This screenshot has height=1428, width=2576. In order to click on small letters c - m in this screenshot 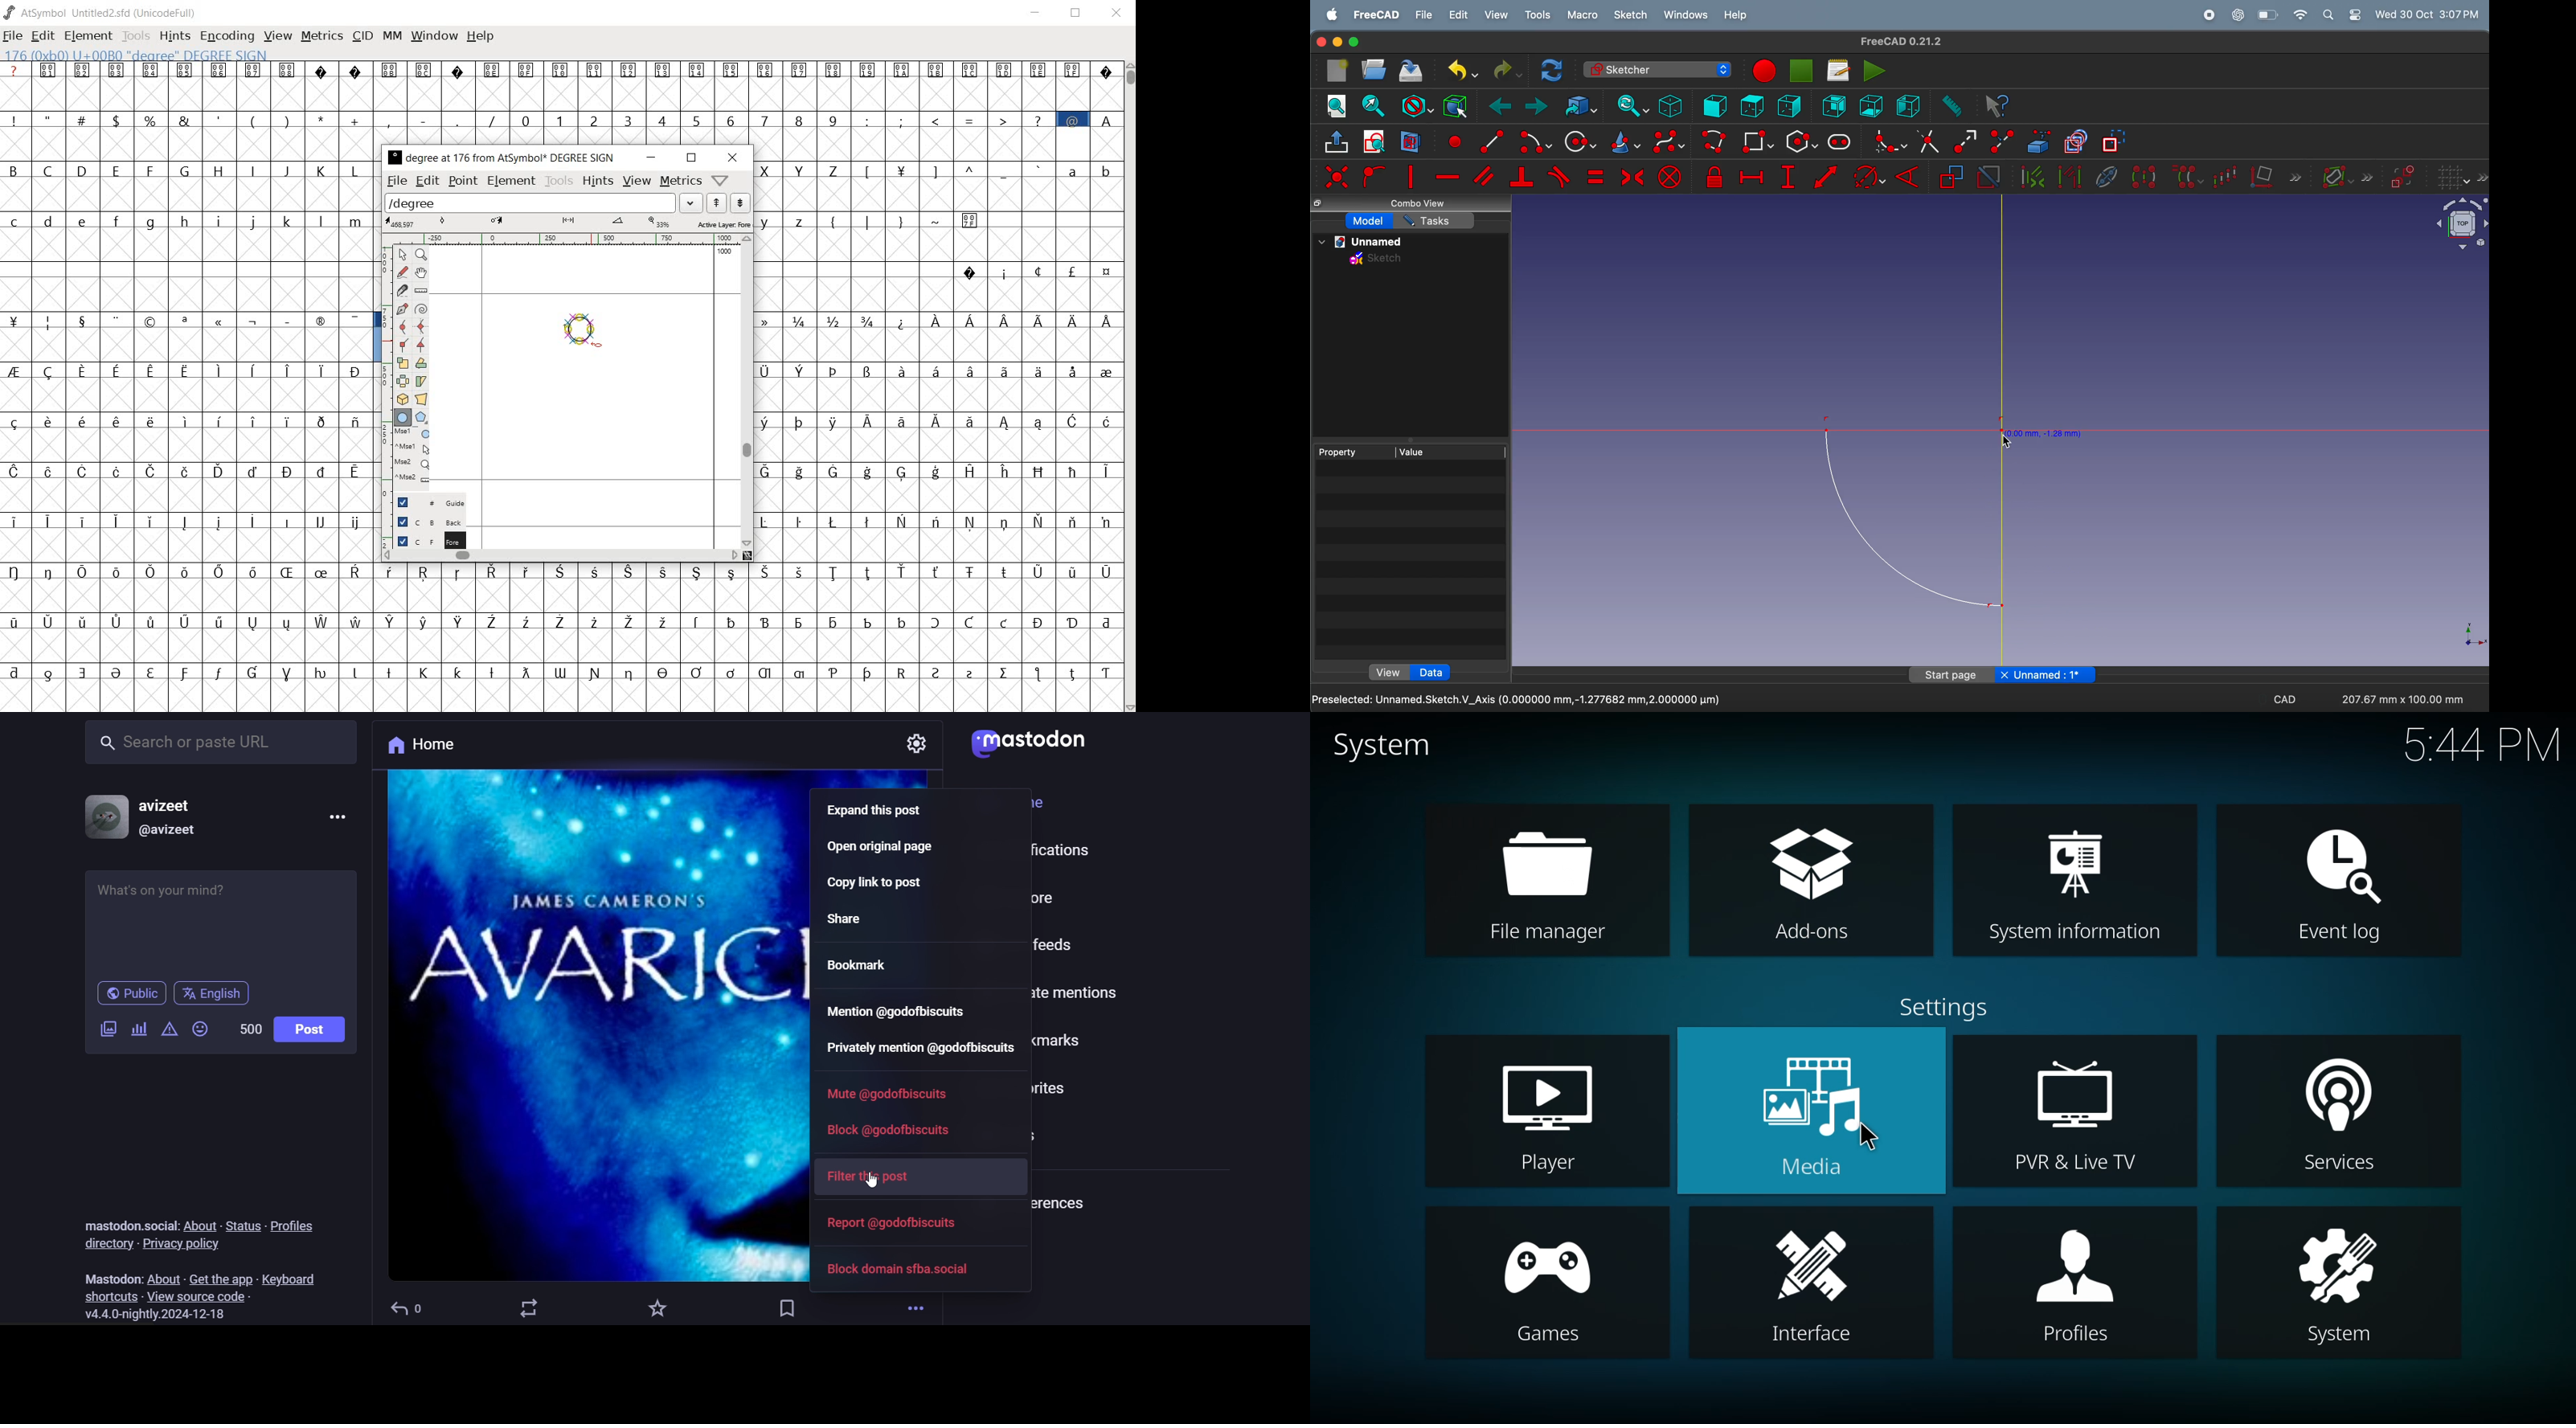, I will do `click(181, 222)`.